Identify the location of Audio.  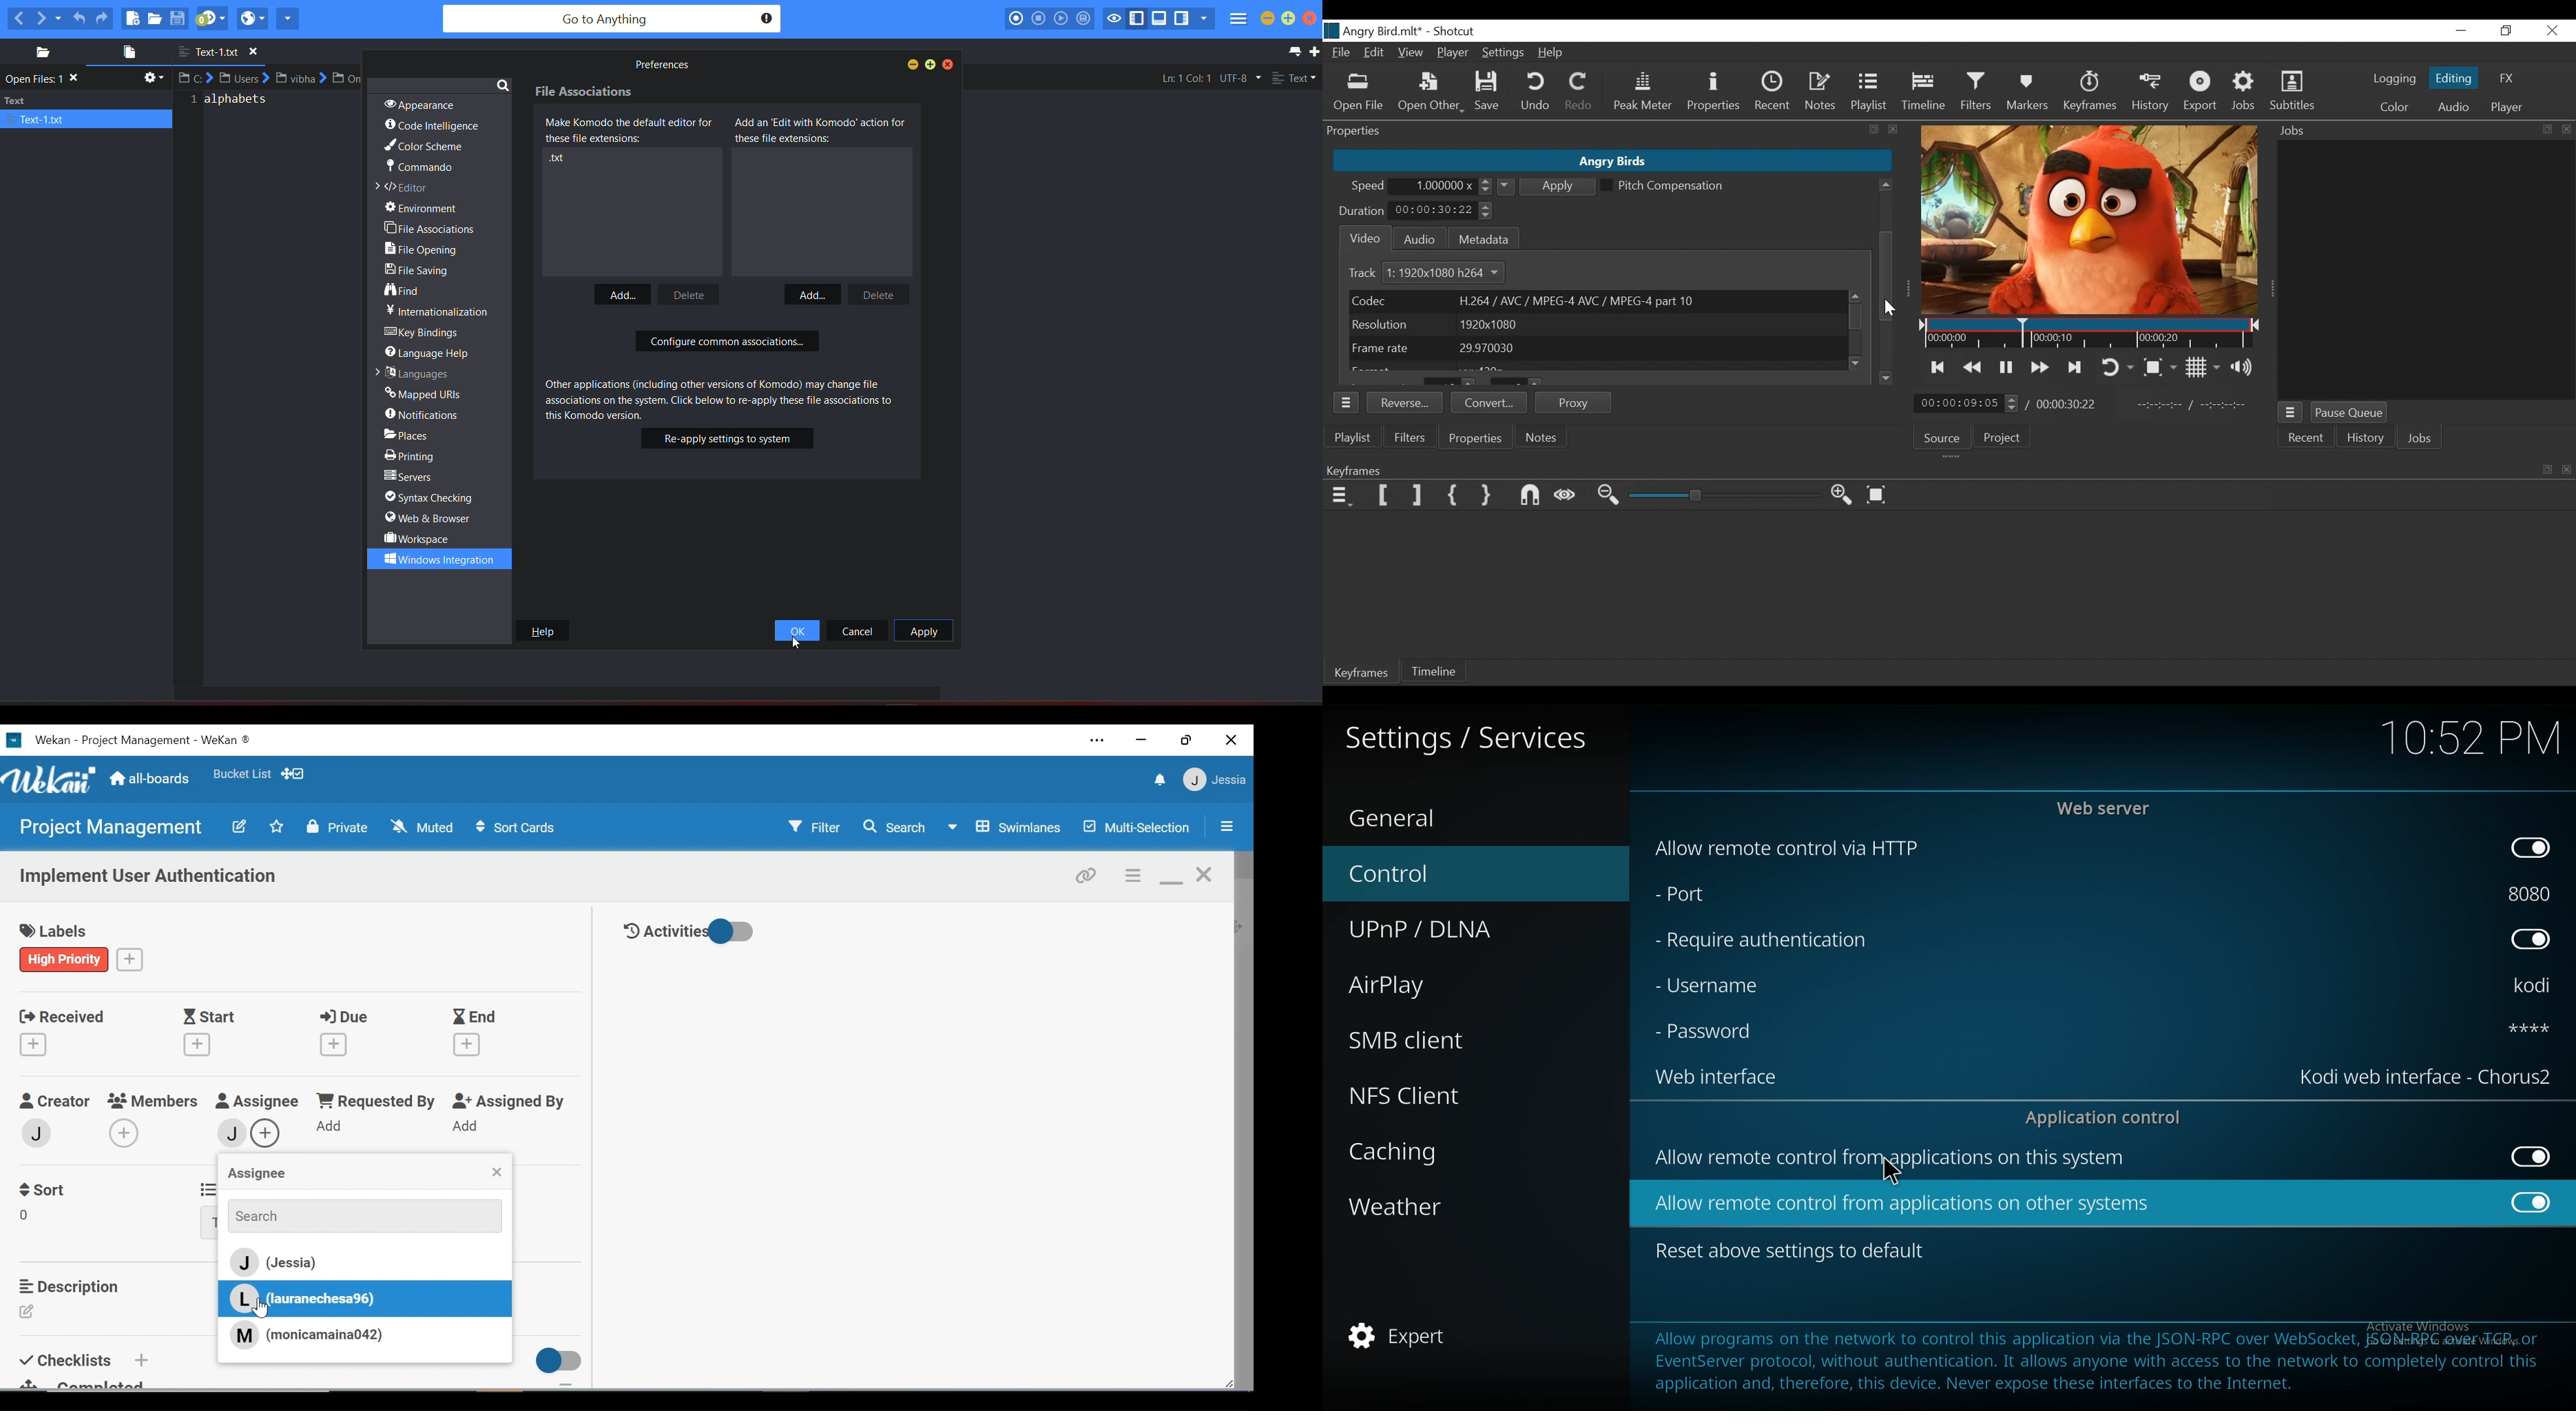
(1416, 238).